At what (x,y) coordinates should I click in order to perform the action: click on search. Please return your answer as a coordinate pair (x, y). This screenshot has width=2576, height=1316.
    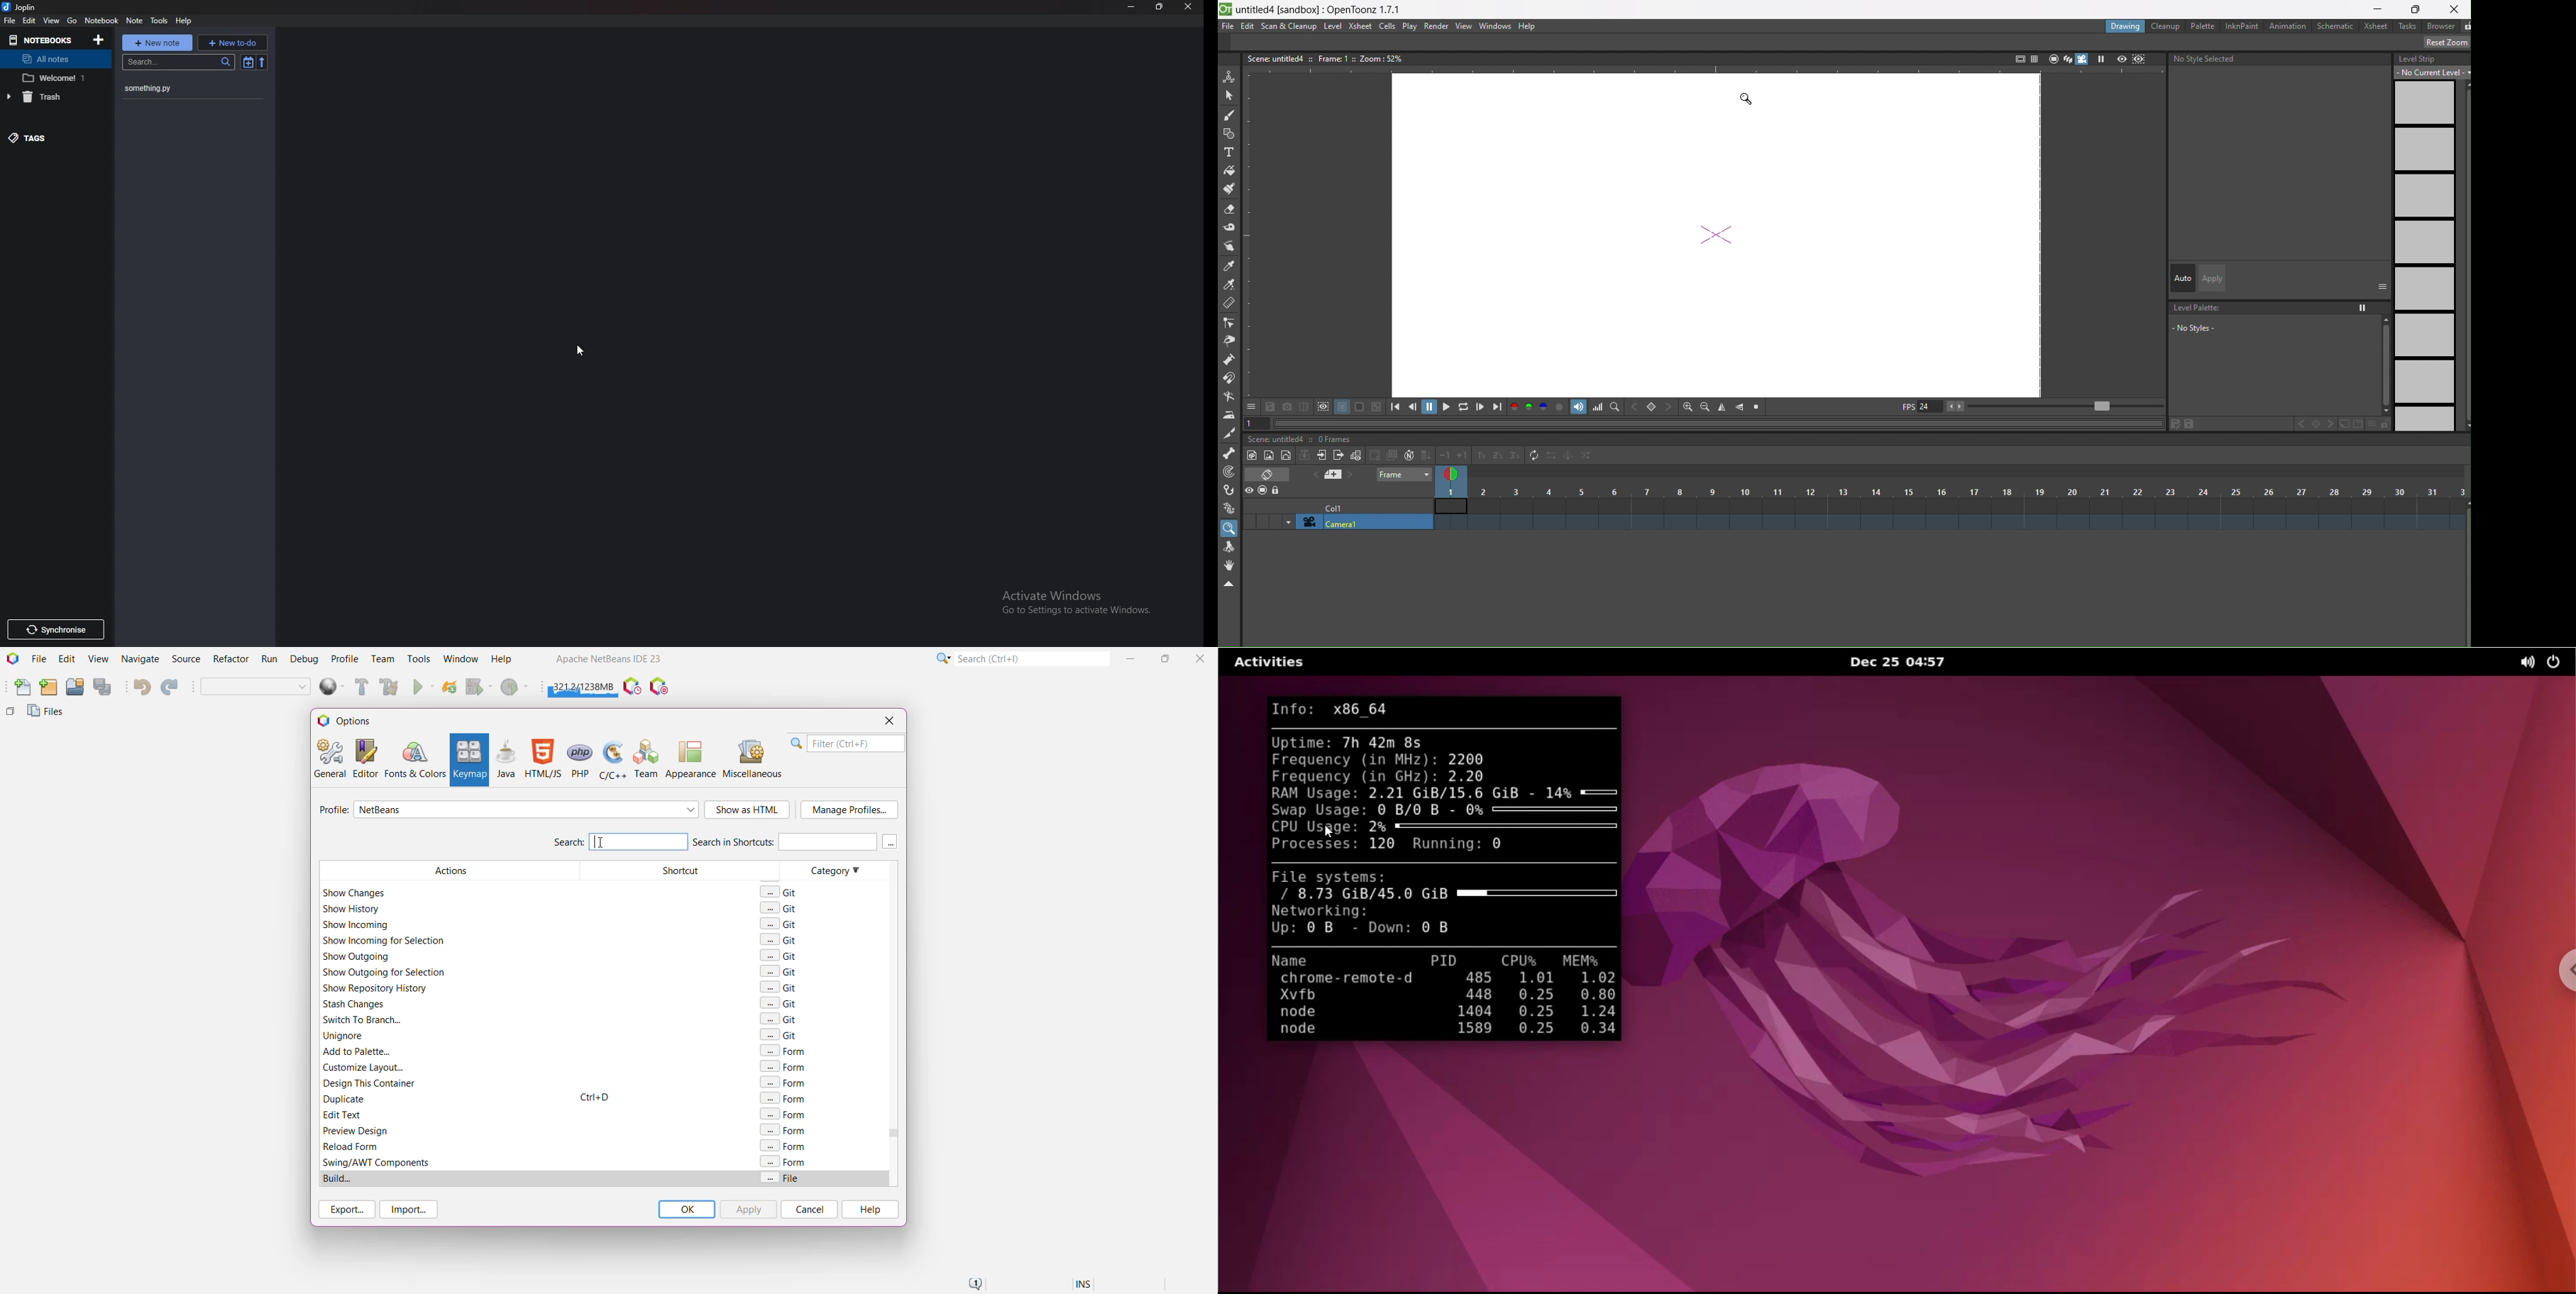
    Looking at the image, I should click on (179, 63).